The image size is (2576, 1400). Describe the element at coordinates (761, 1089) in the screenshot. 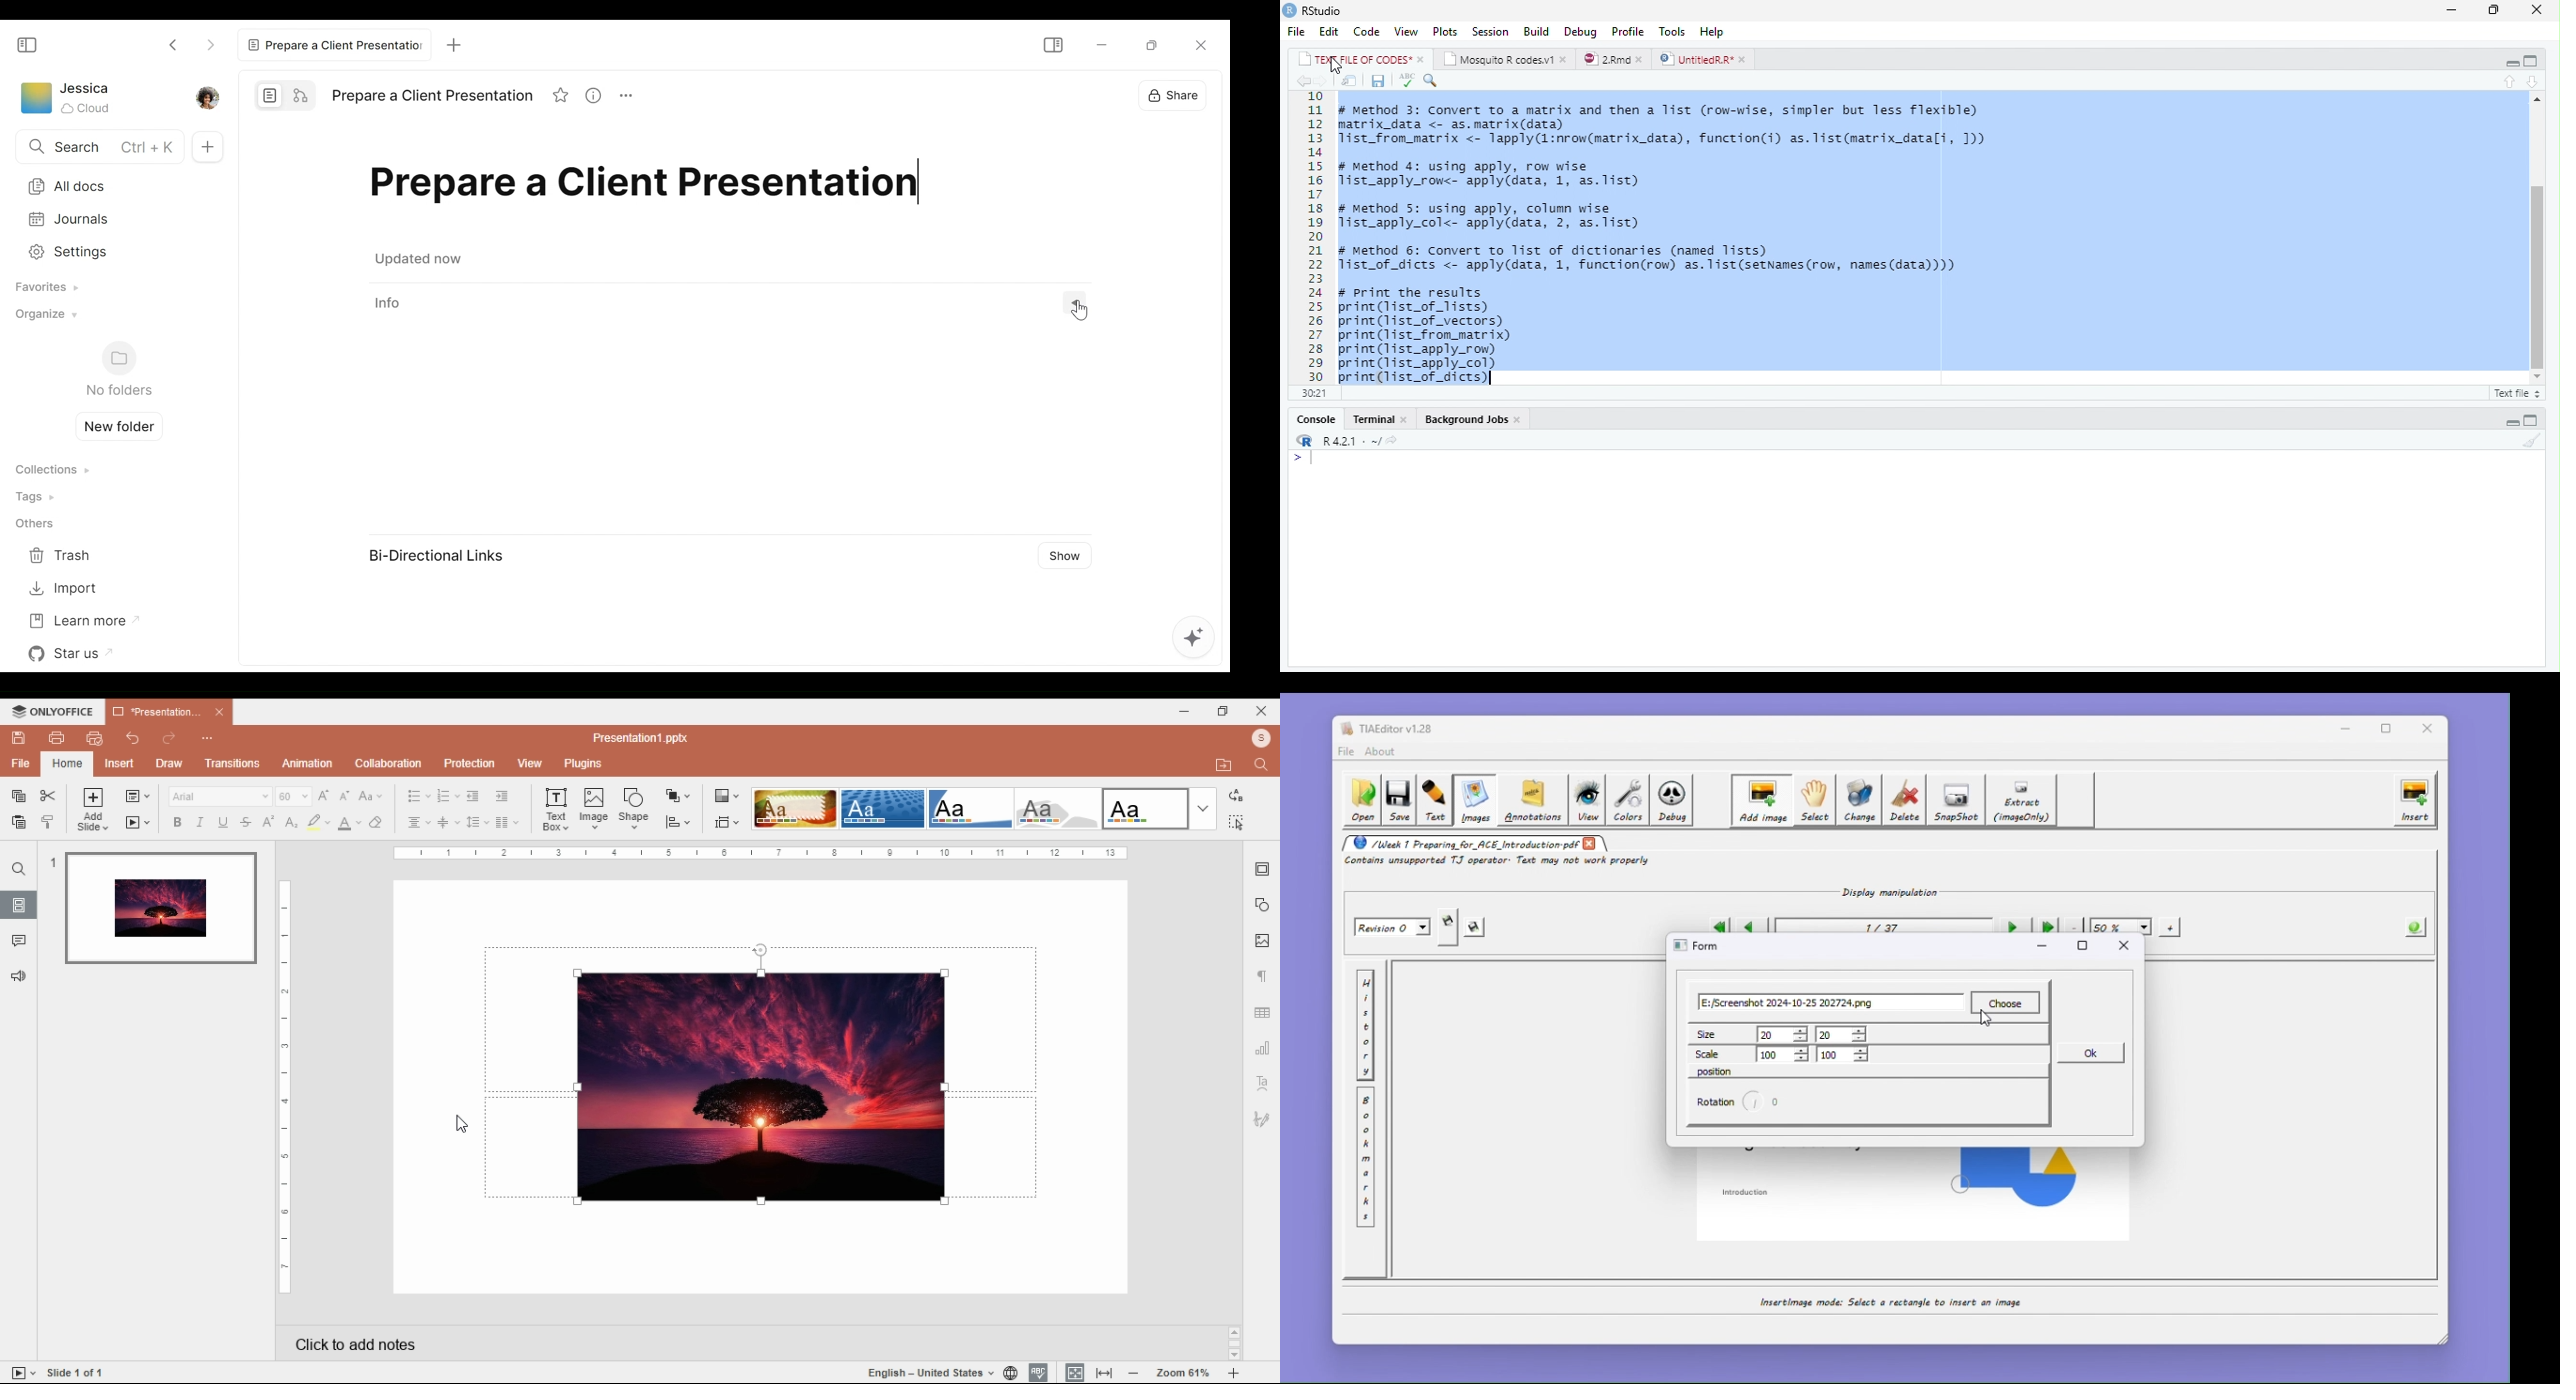

I see `image` at that location.